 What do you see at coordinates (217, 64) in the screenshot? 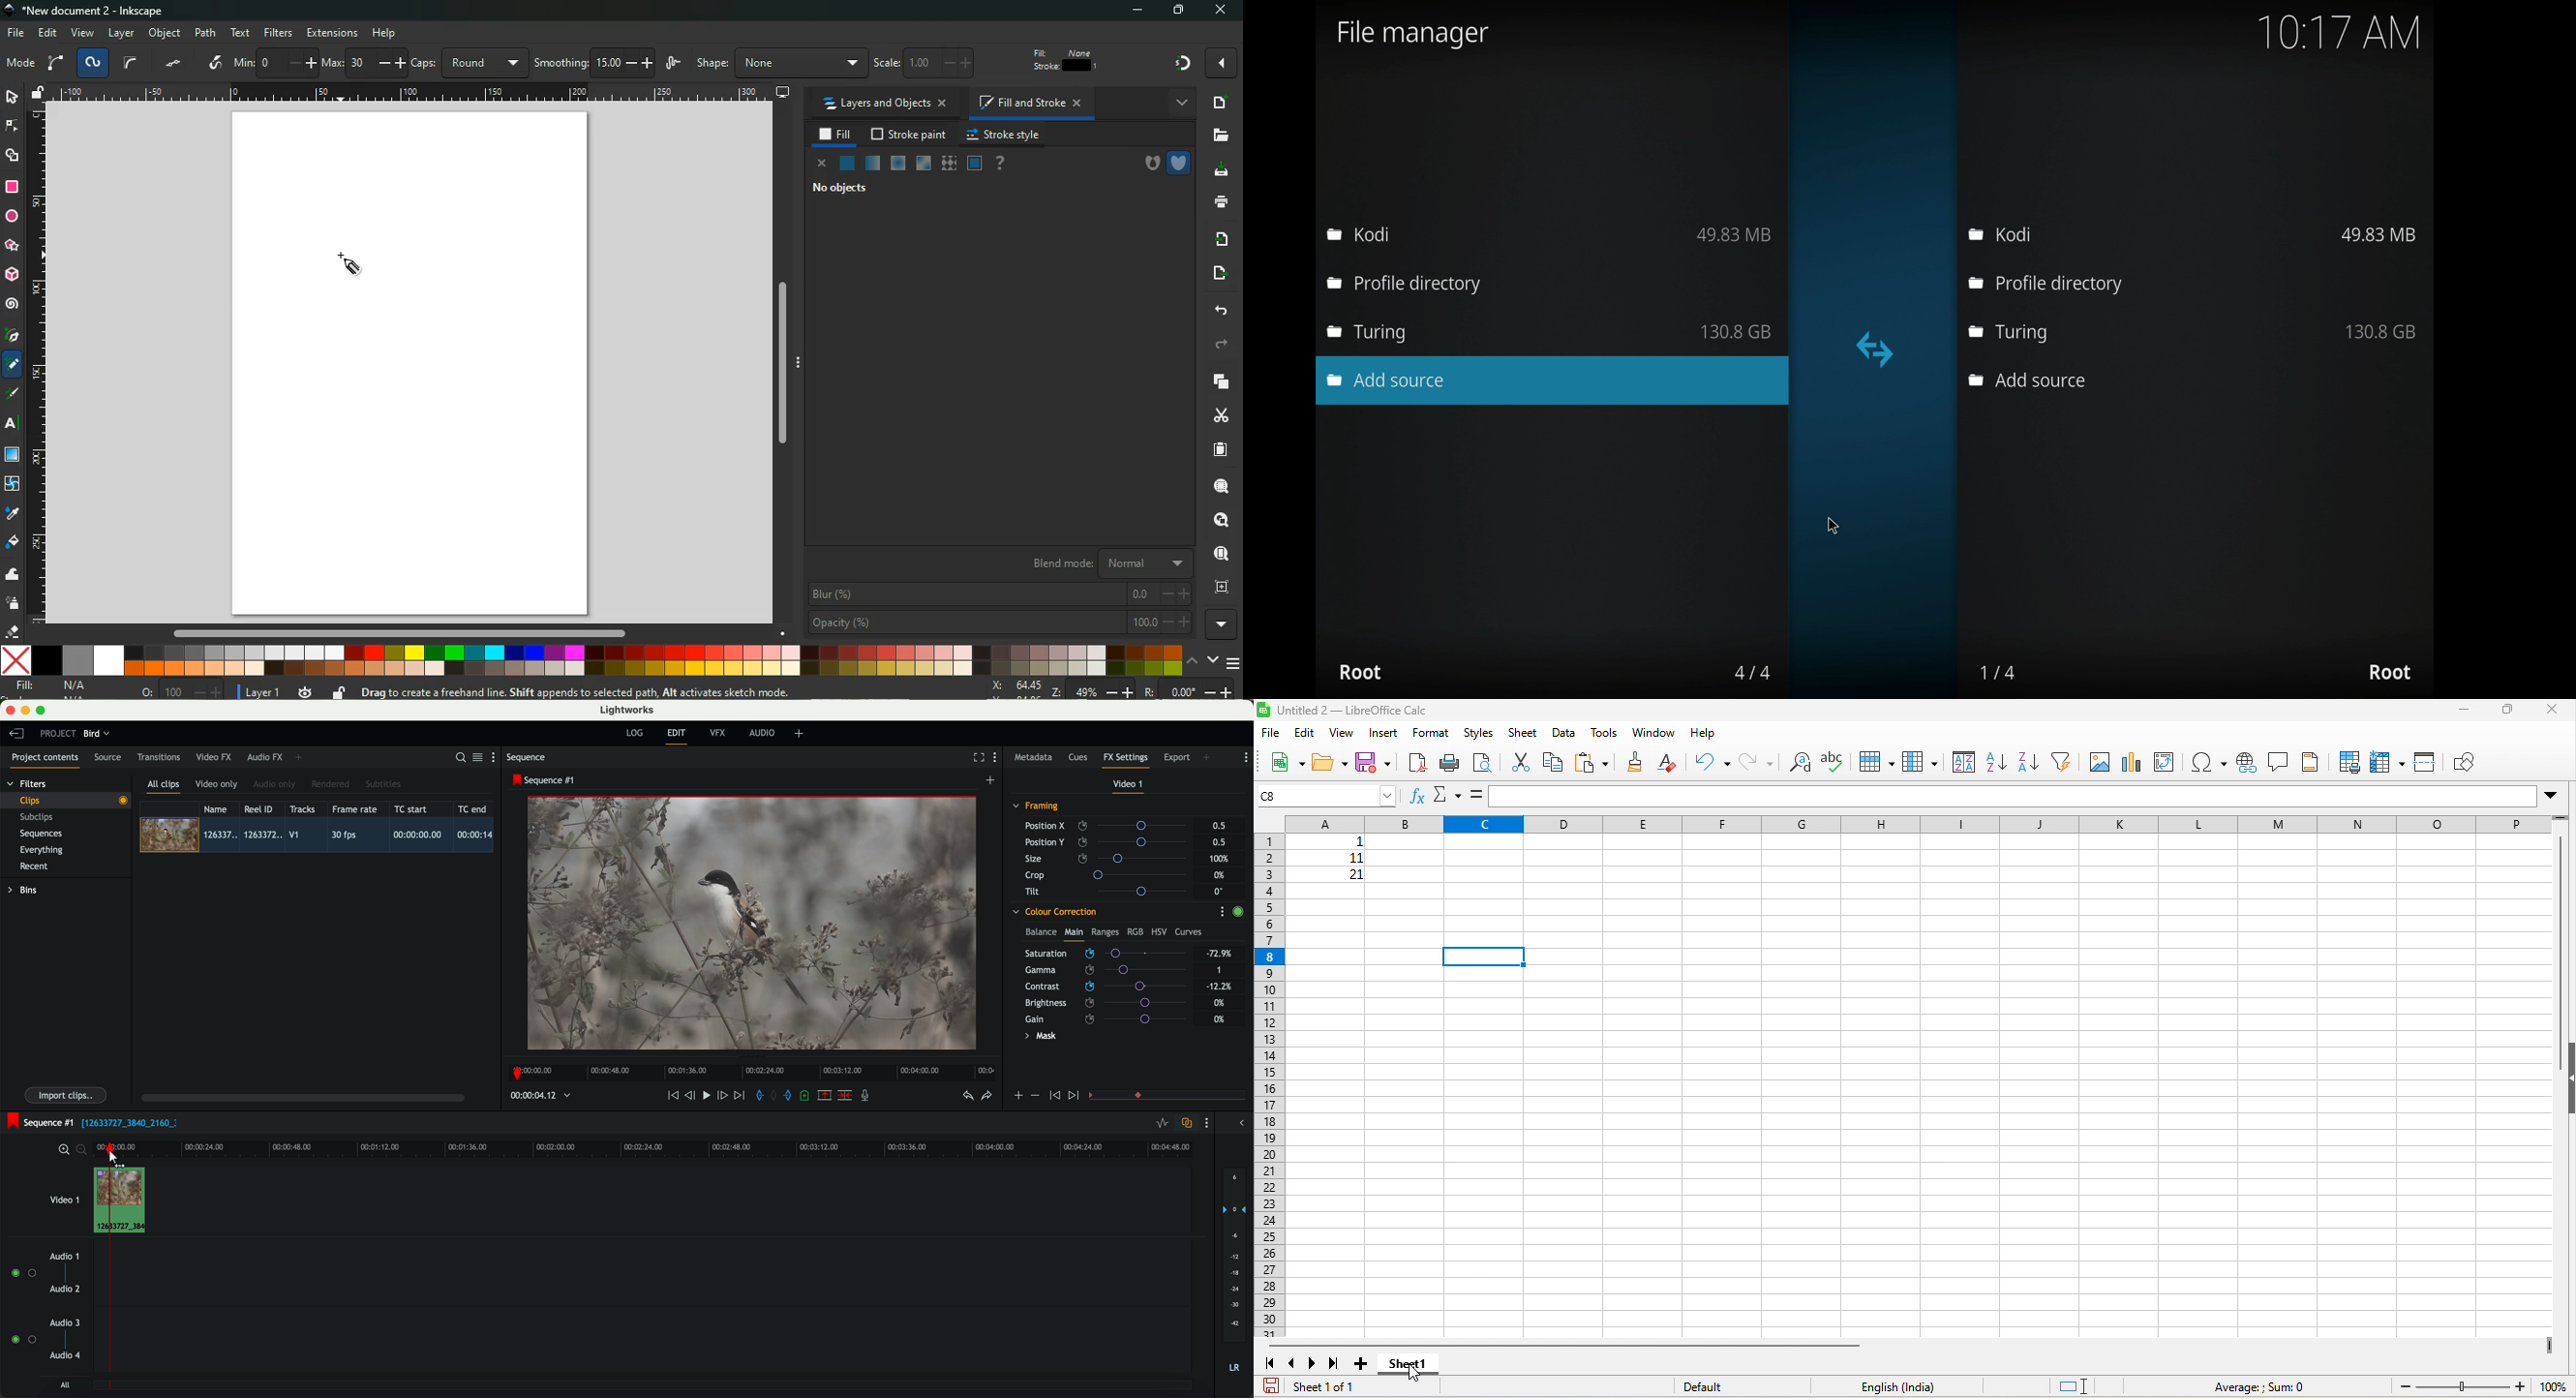
I see `write` at bounding box center [217, 64].